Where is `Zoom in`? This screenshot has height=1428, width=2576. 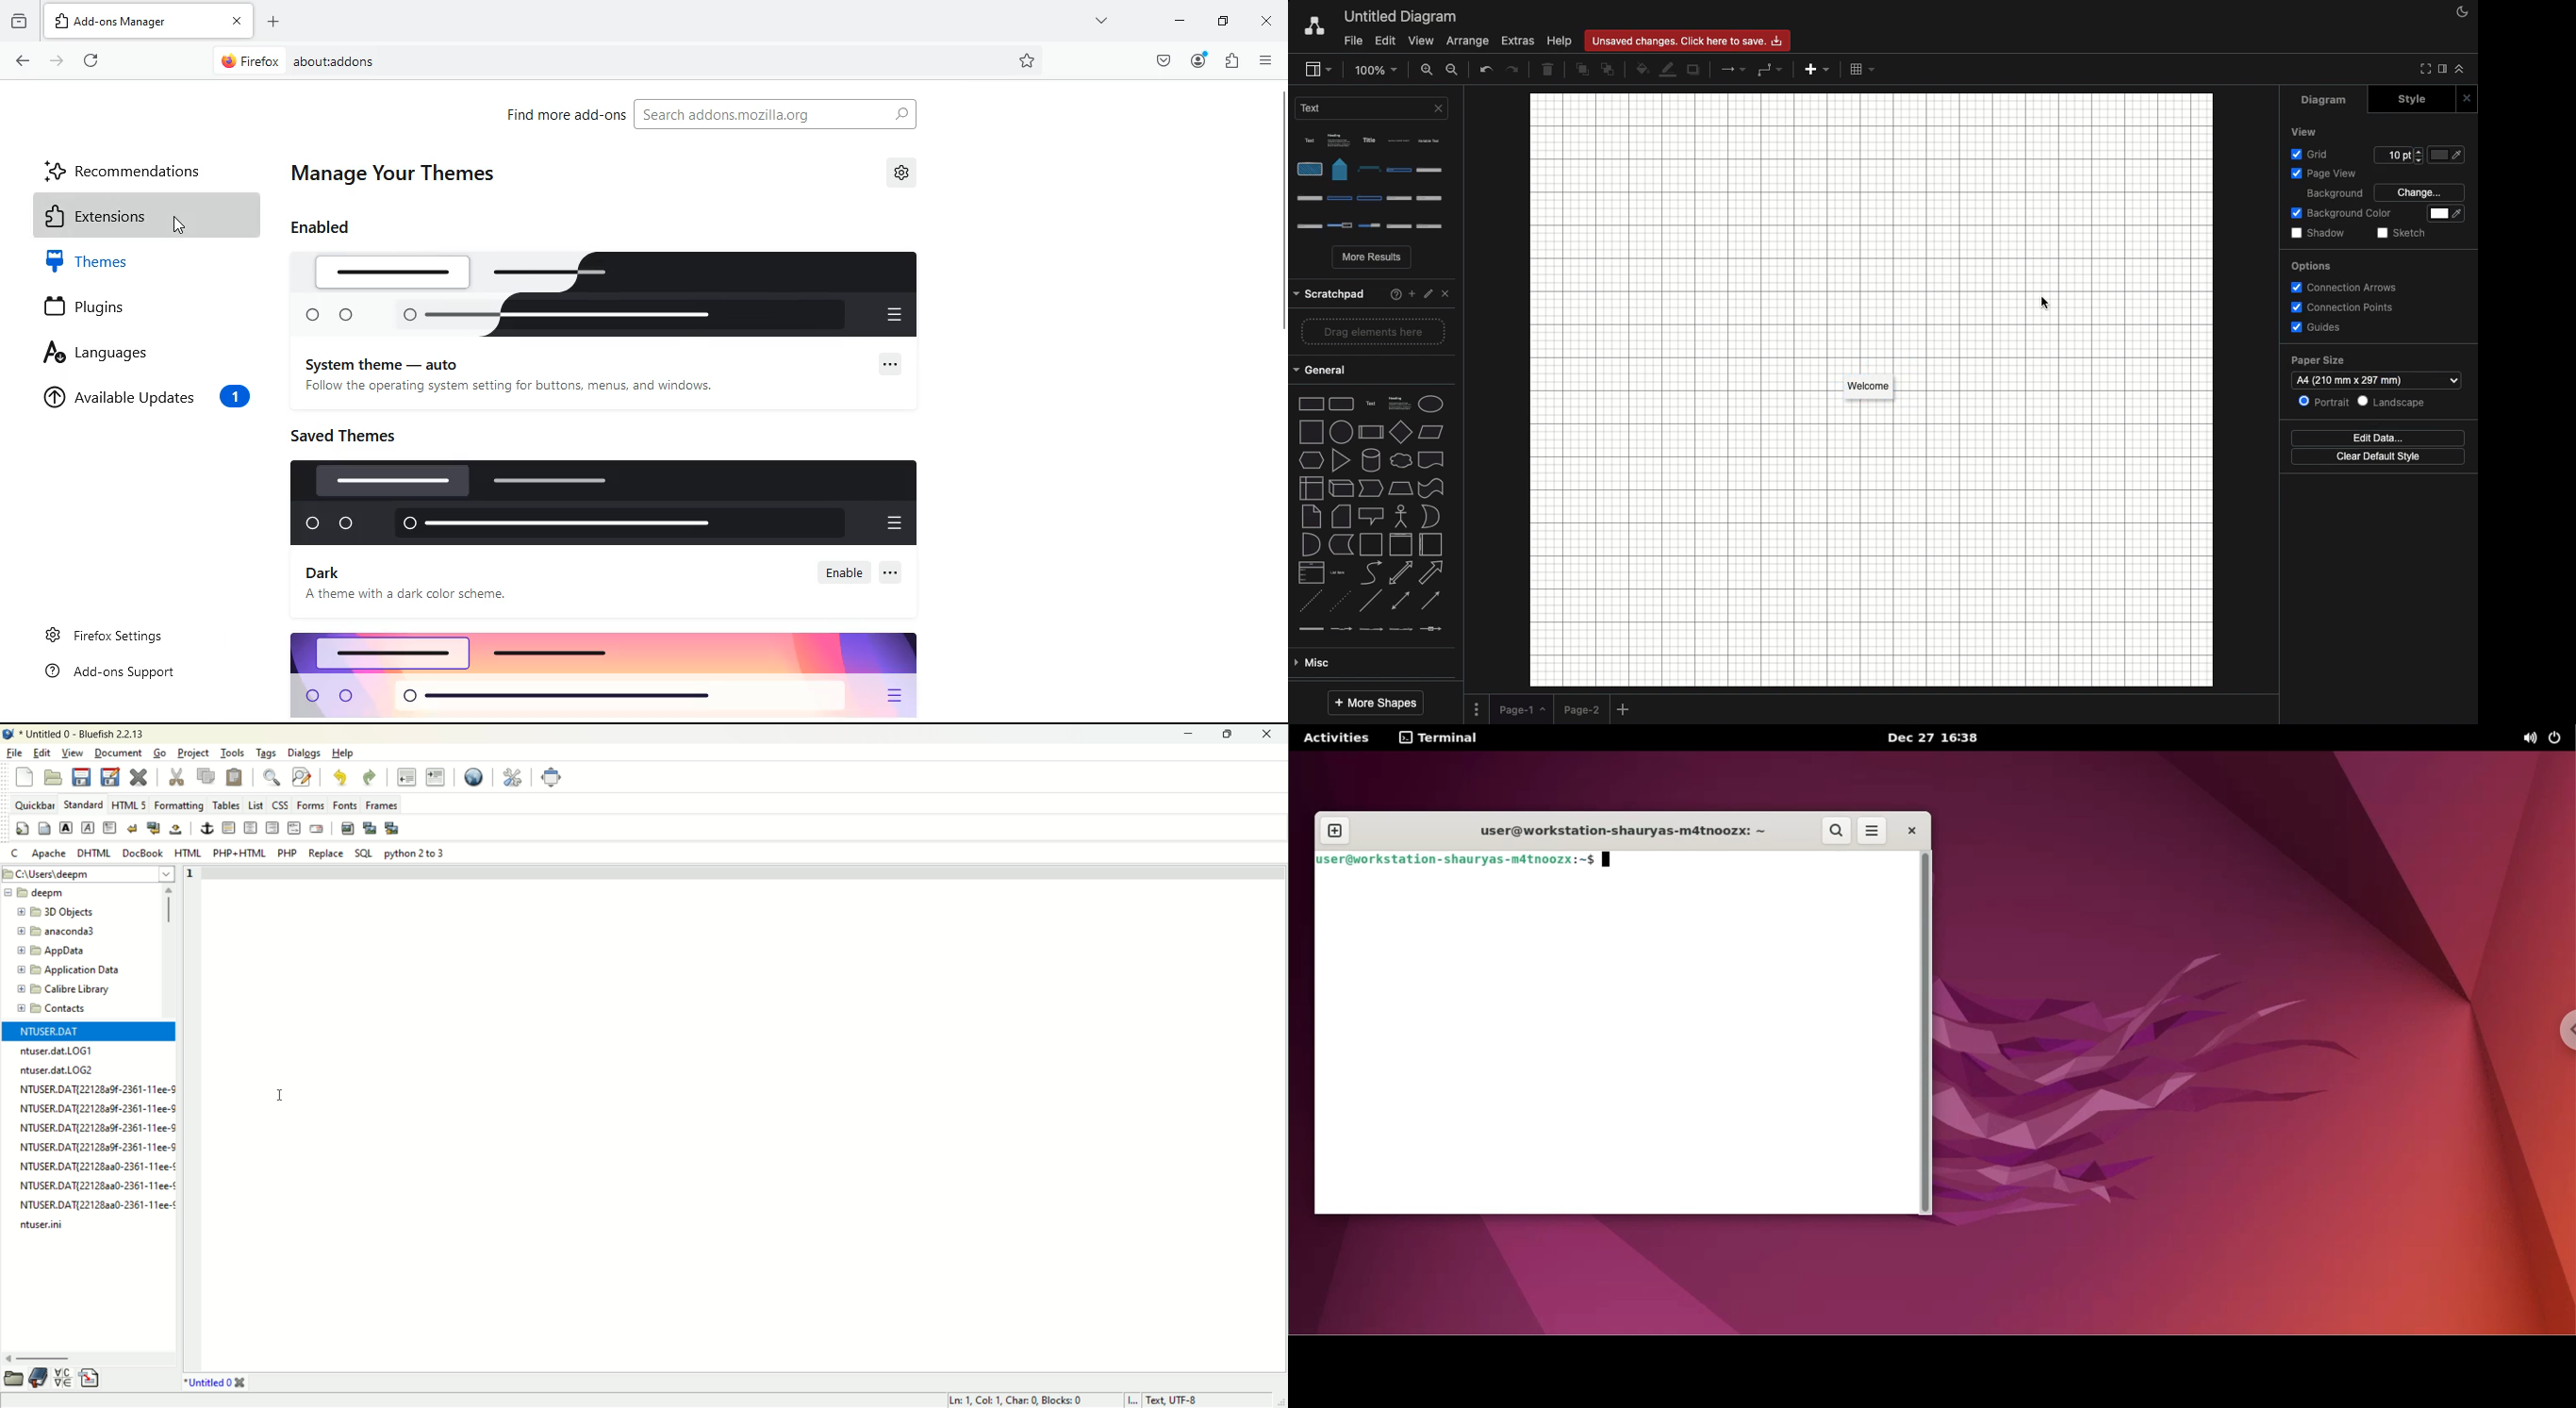 Zoom in is located at coordinates (1428, 69).